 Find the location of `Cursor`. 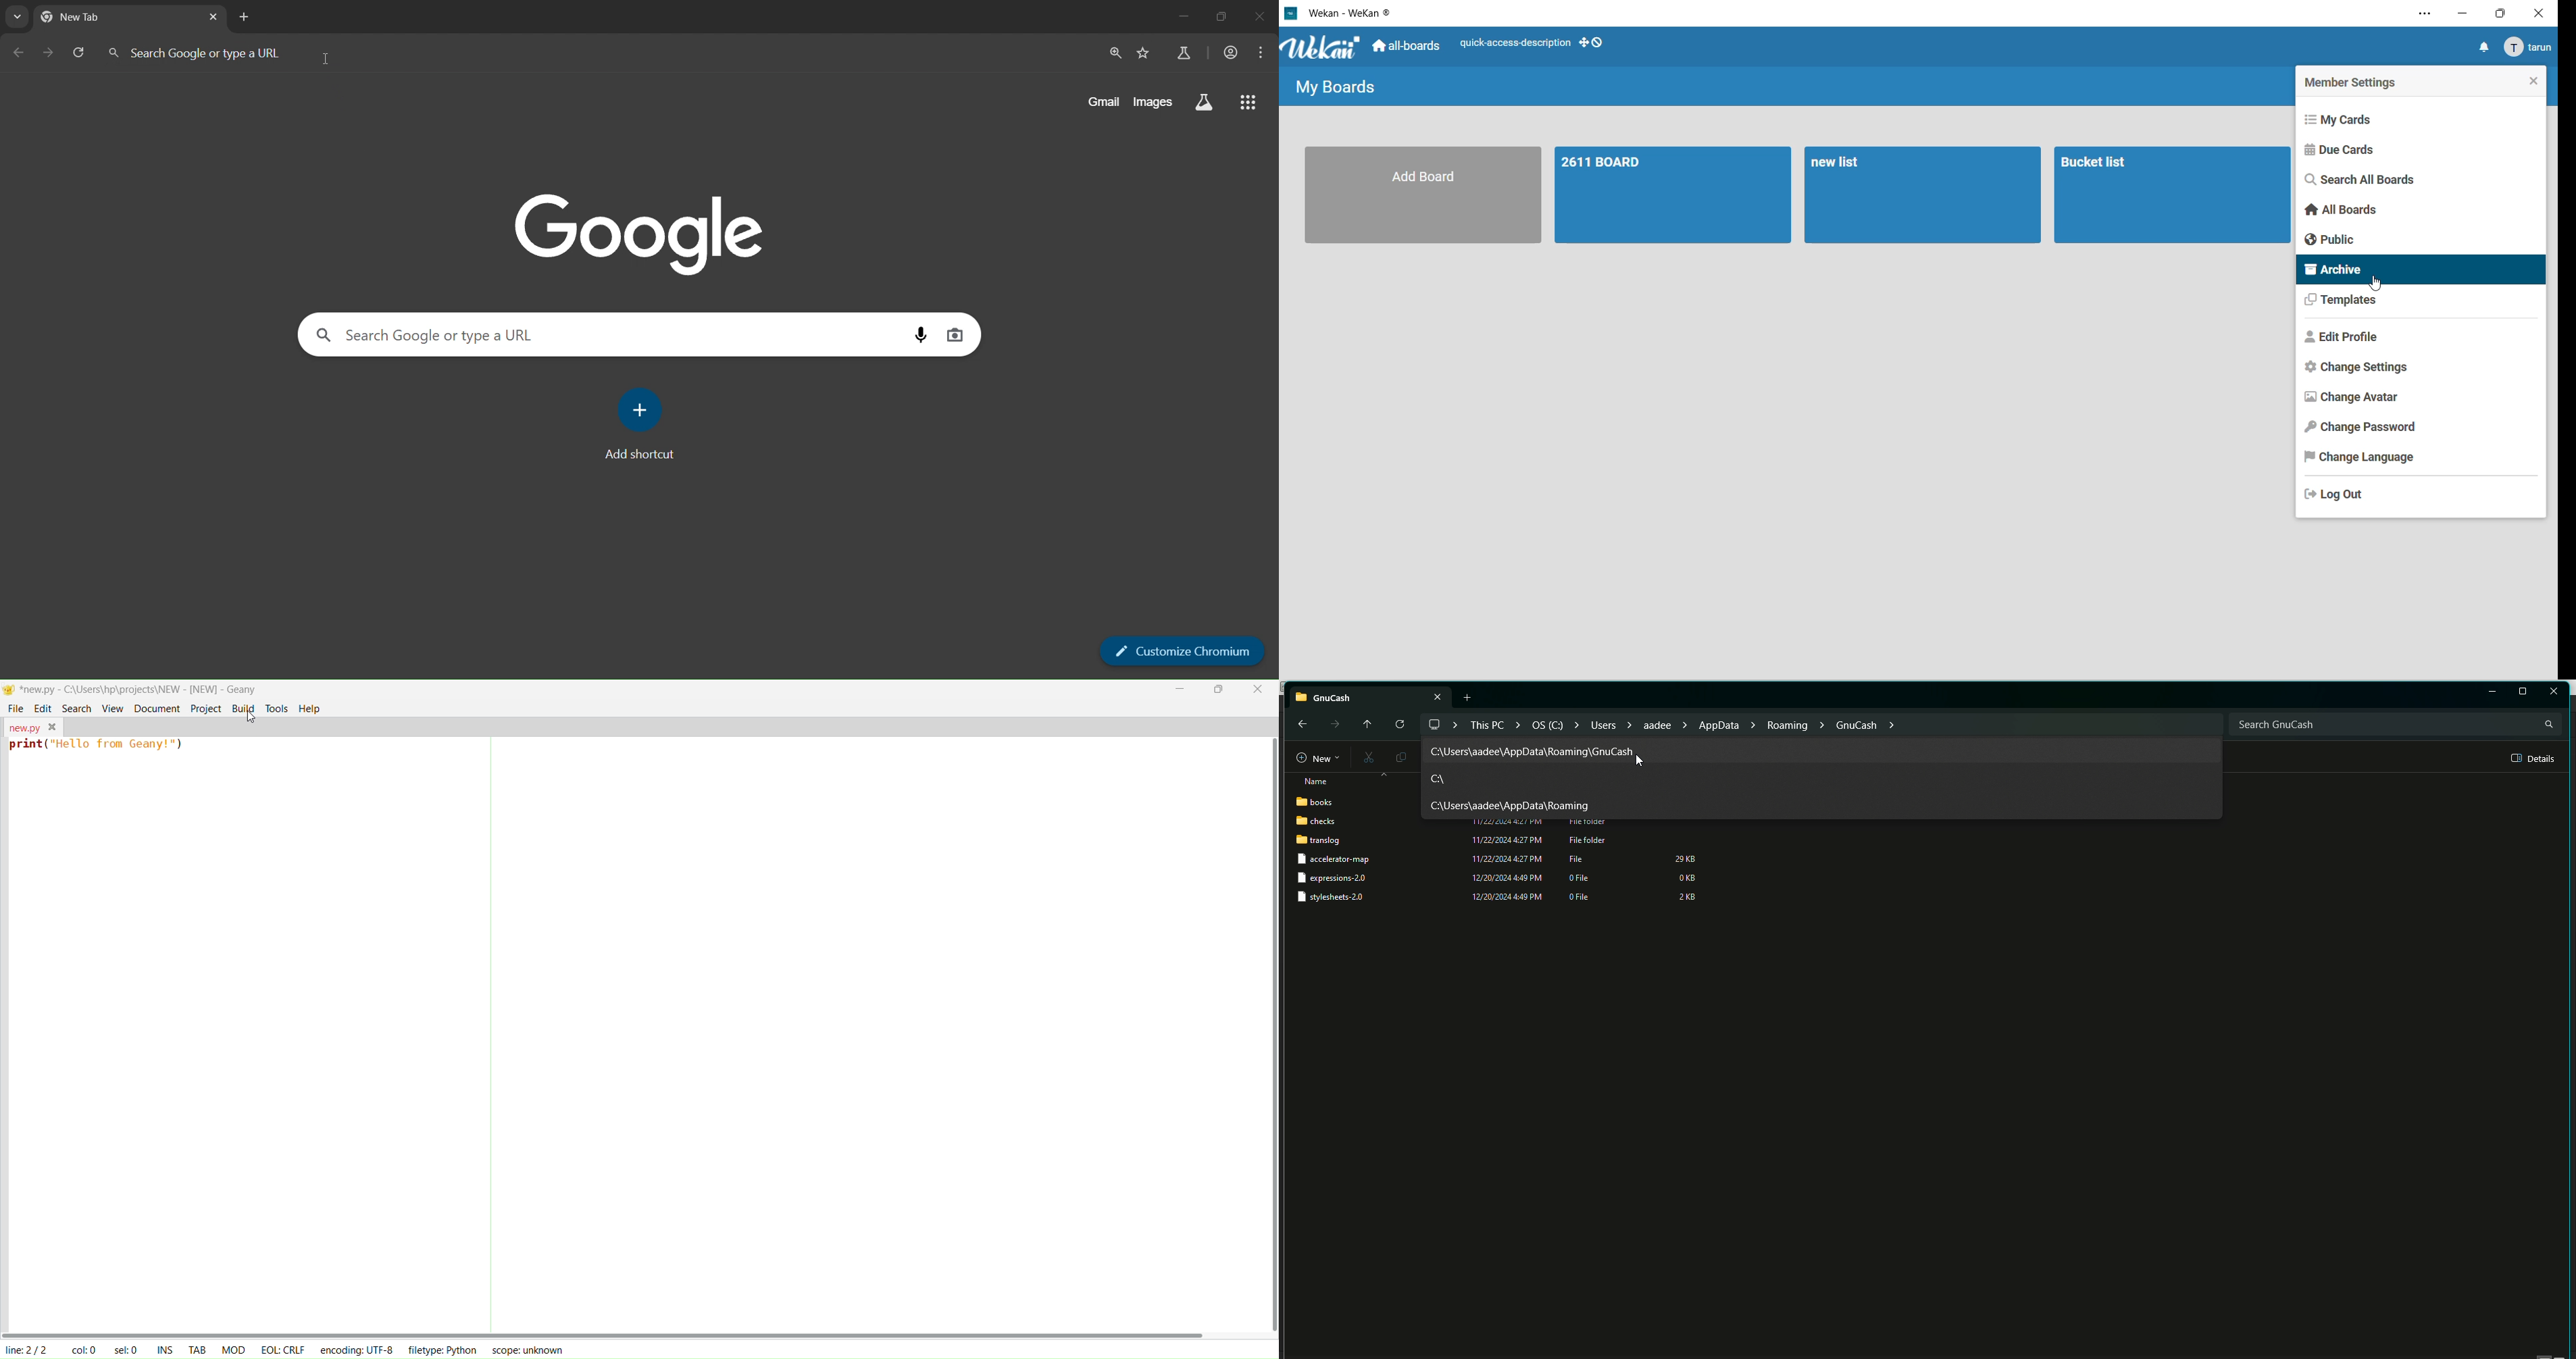

Cursor is located at coordinates (1636, 759).